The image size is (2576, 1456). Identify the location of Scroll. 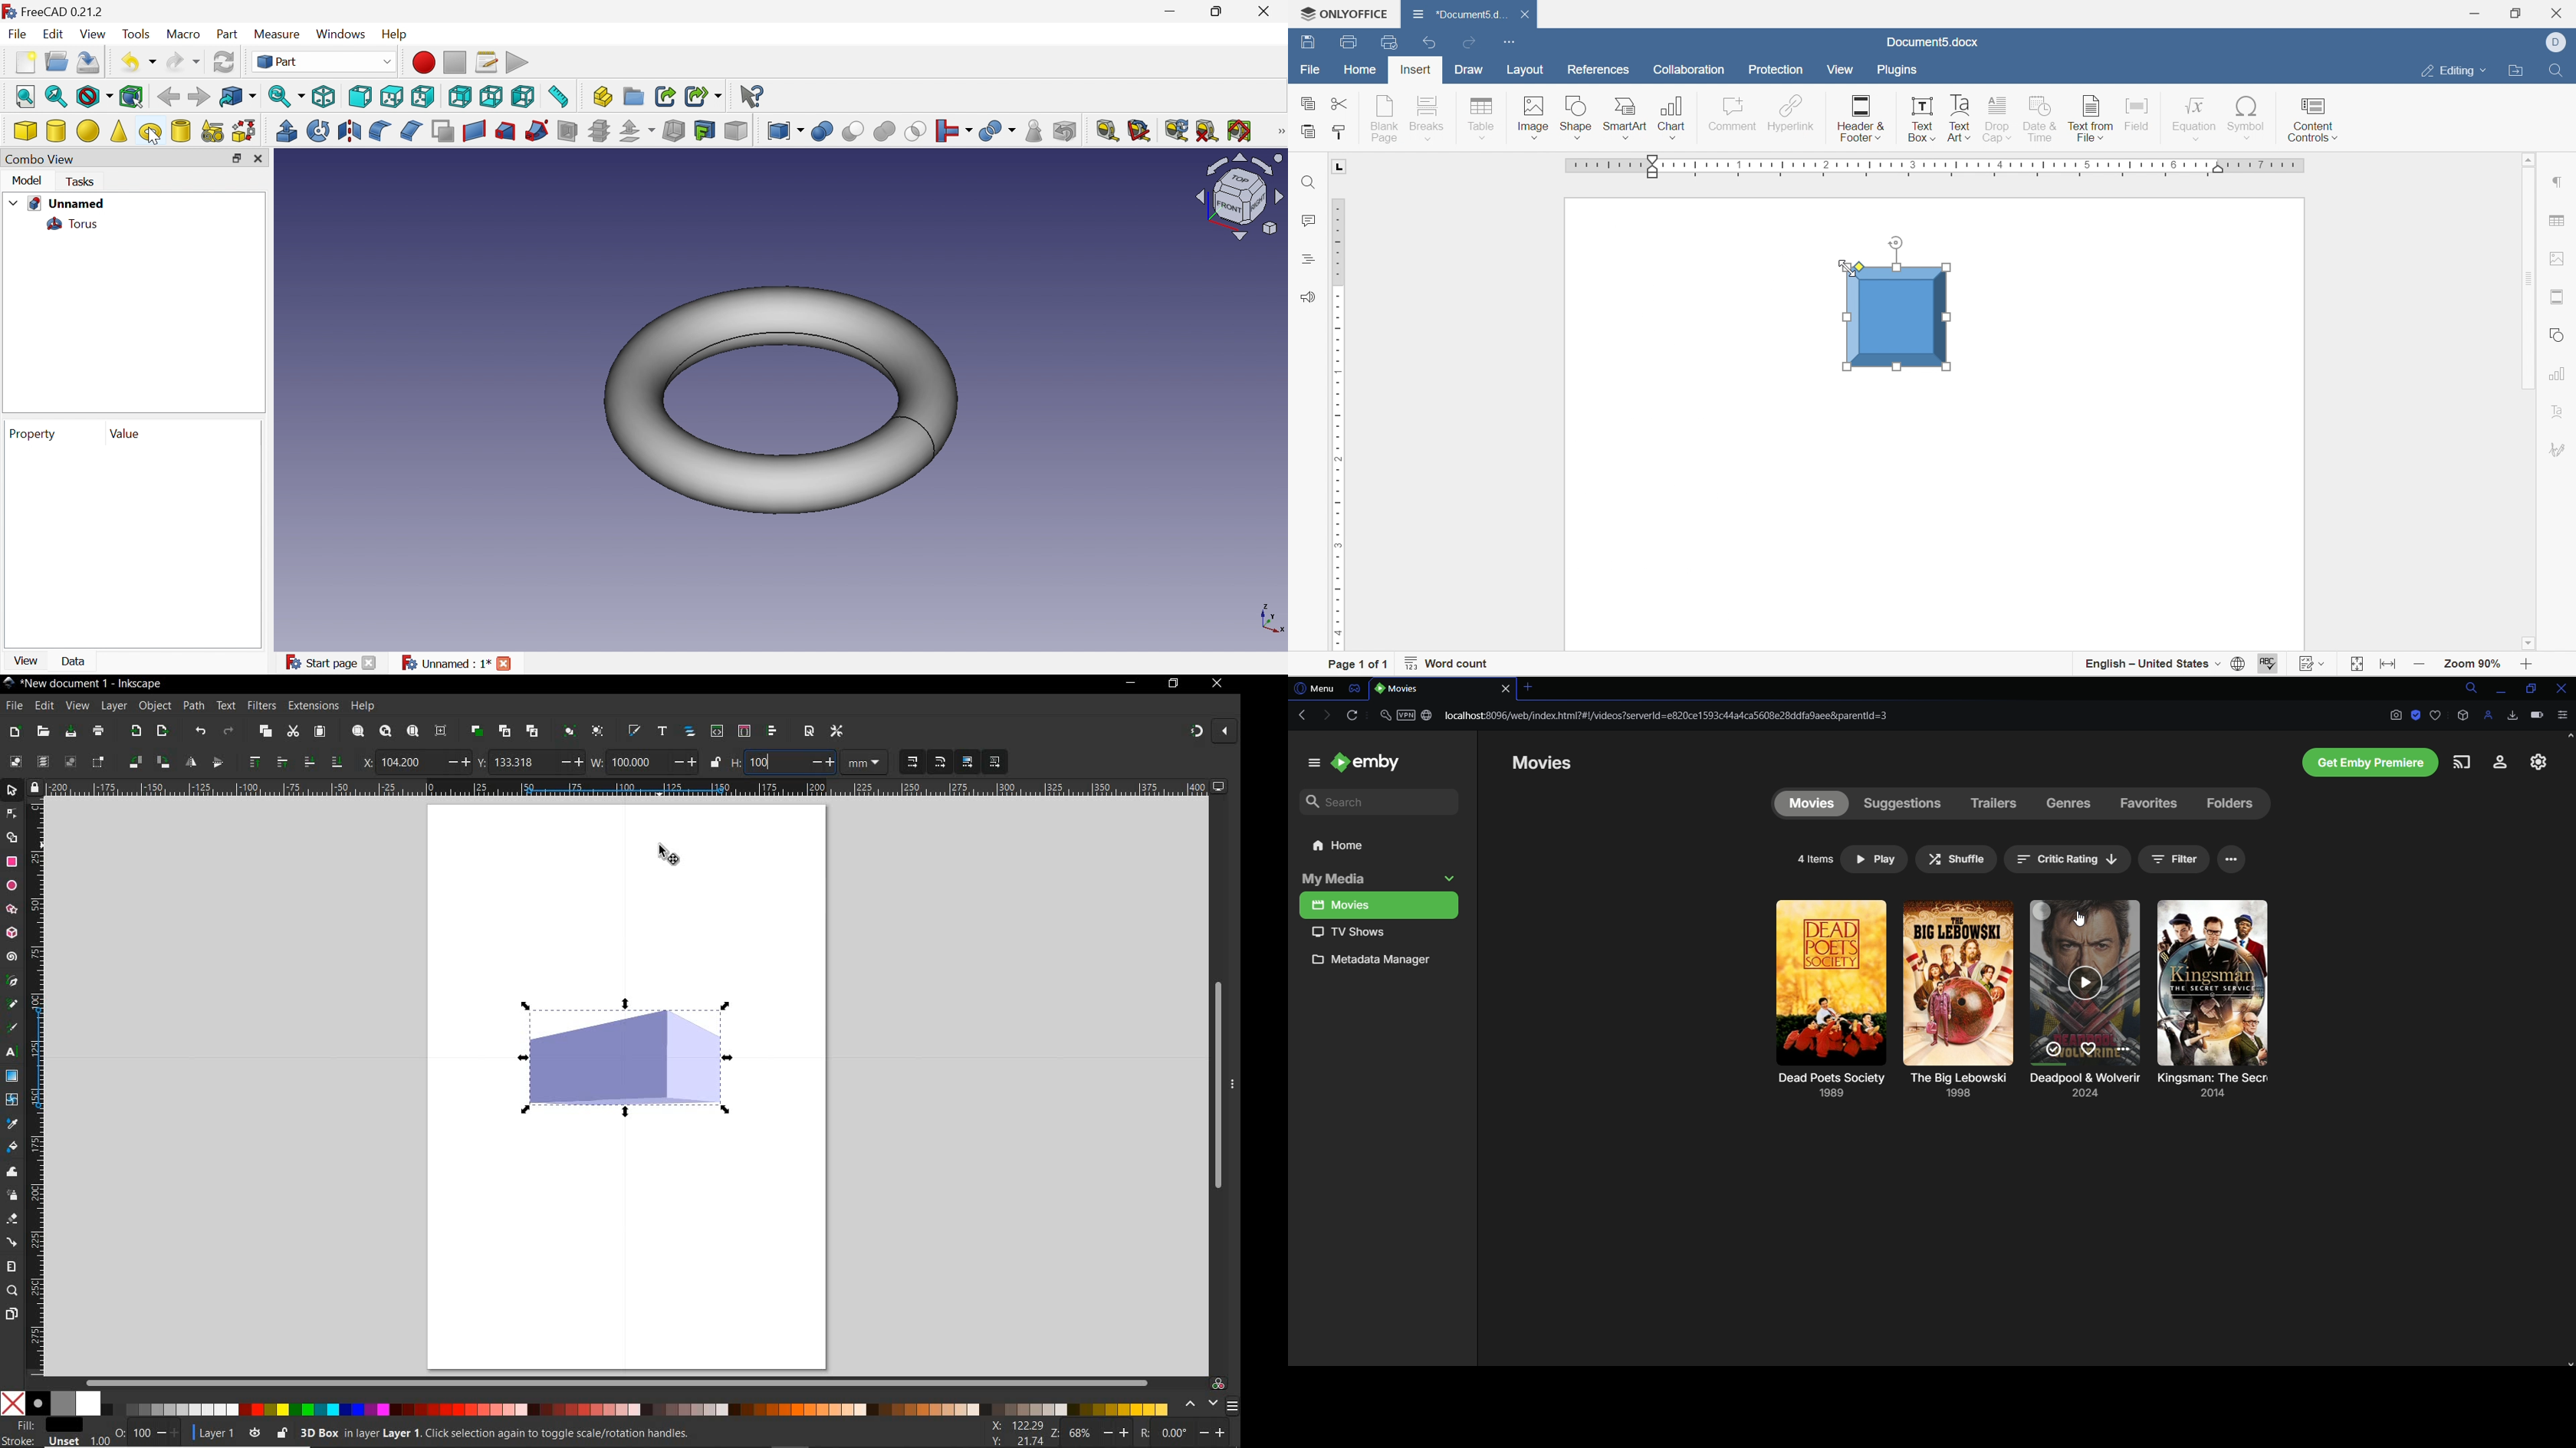
(2569, 906).